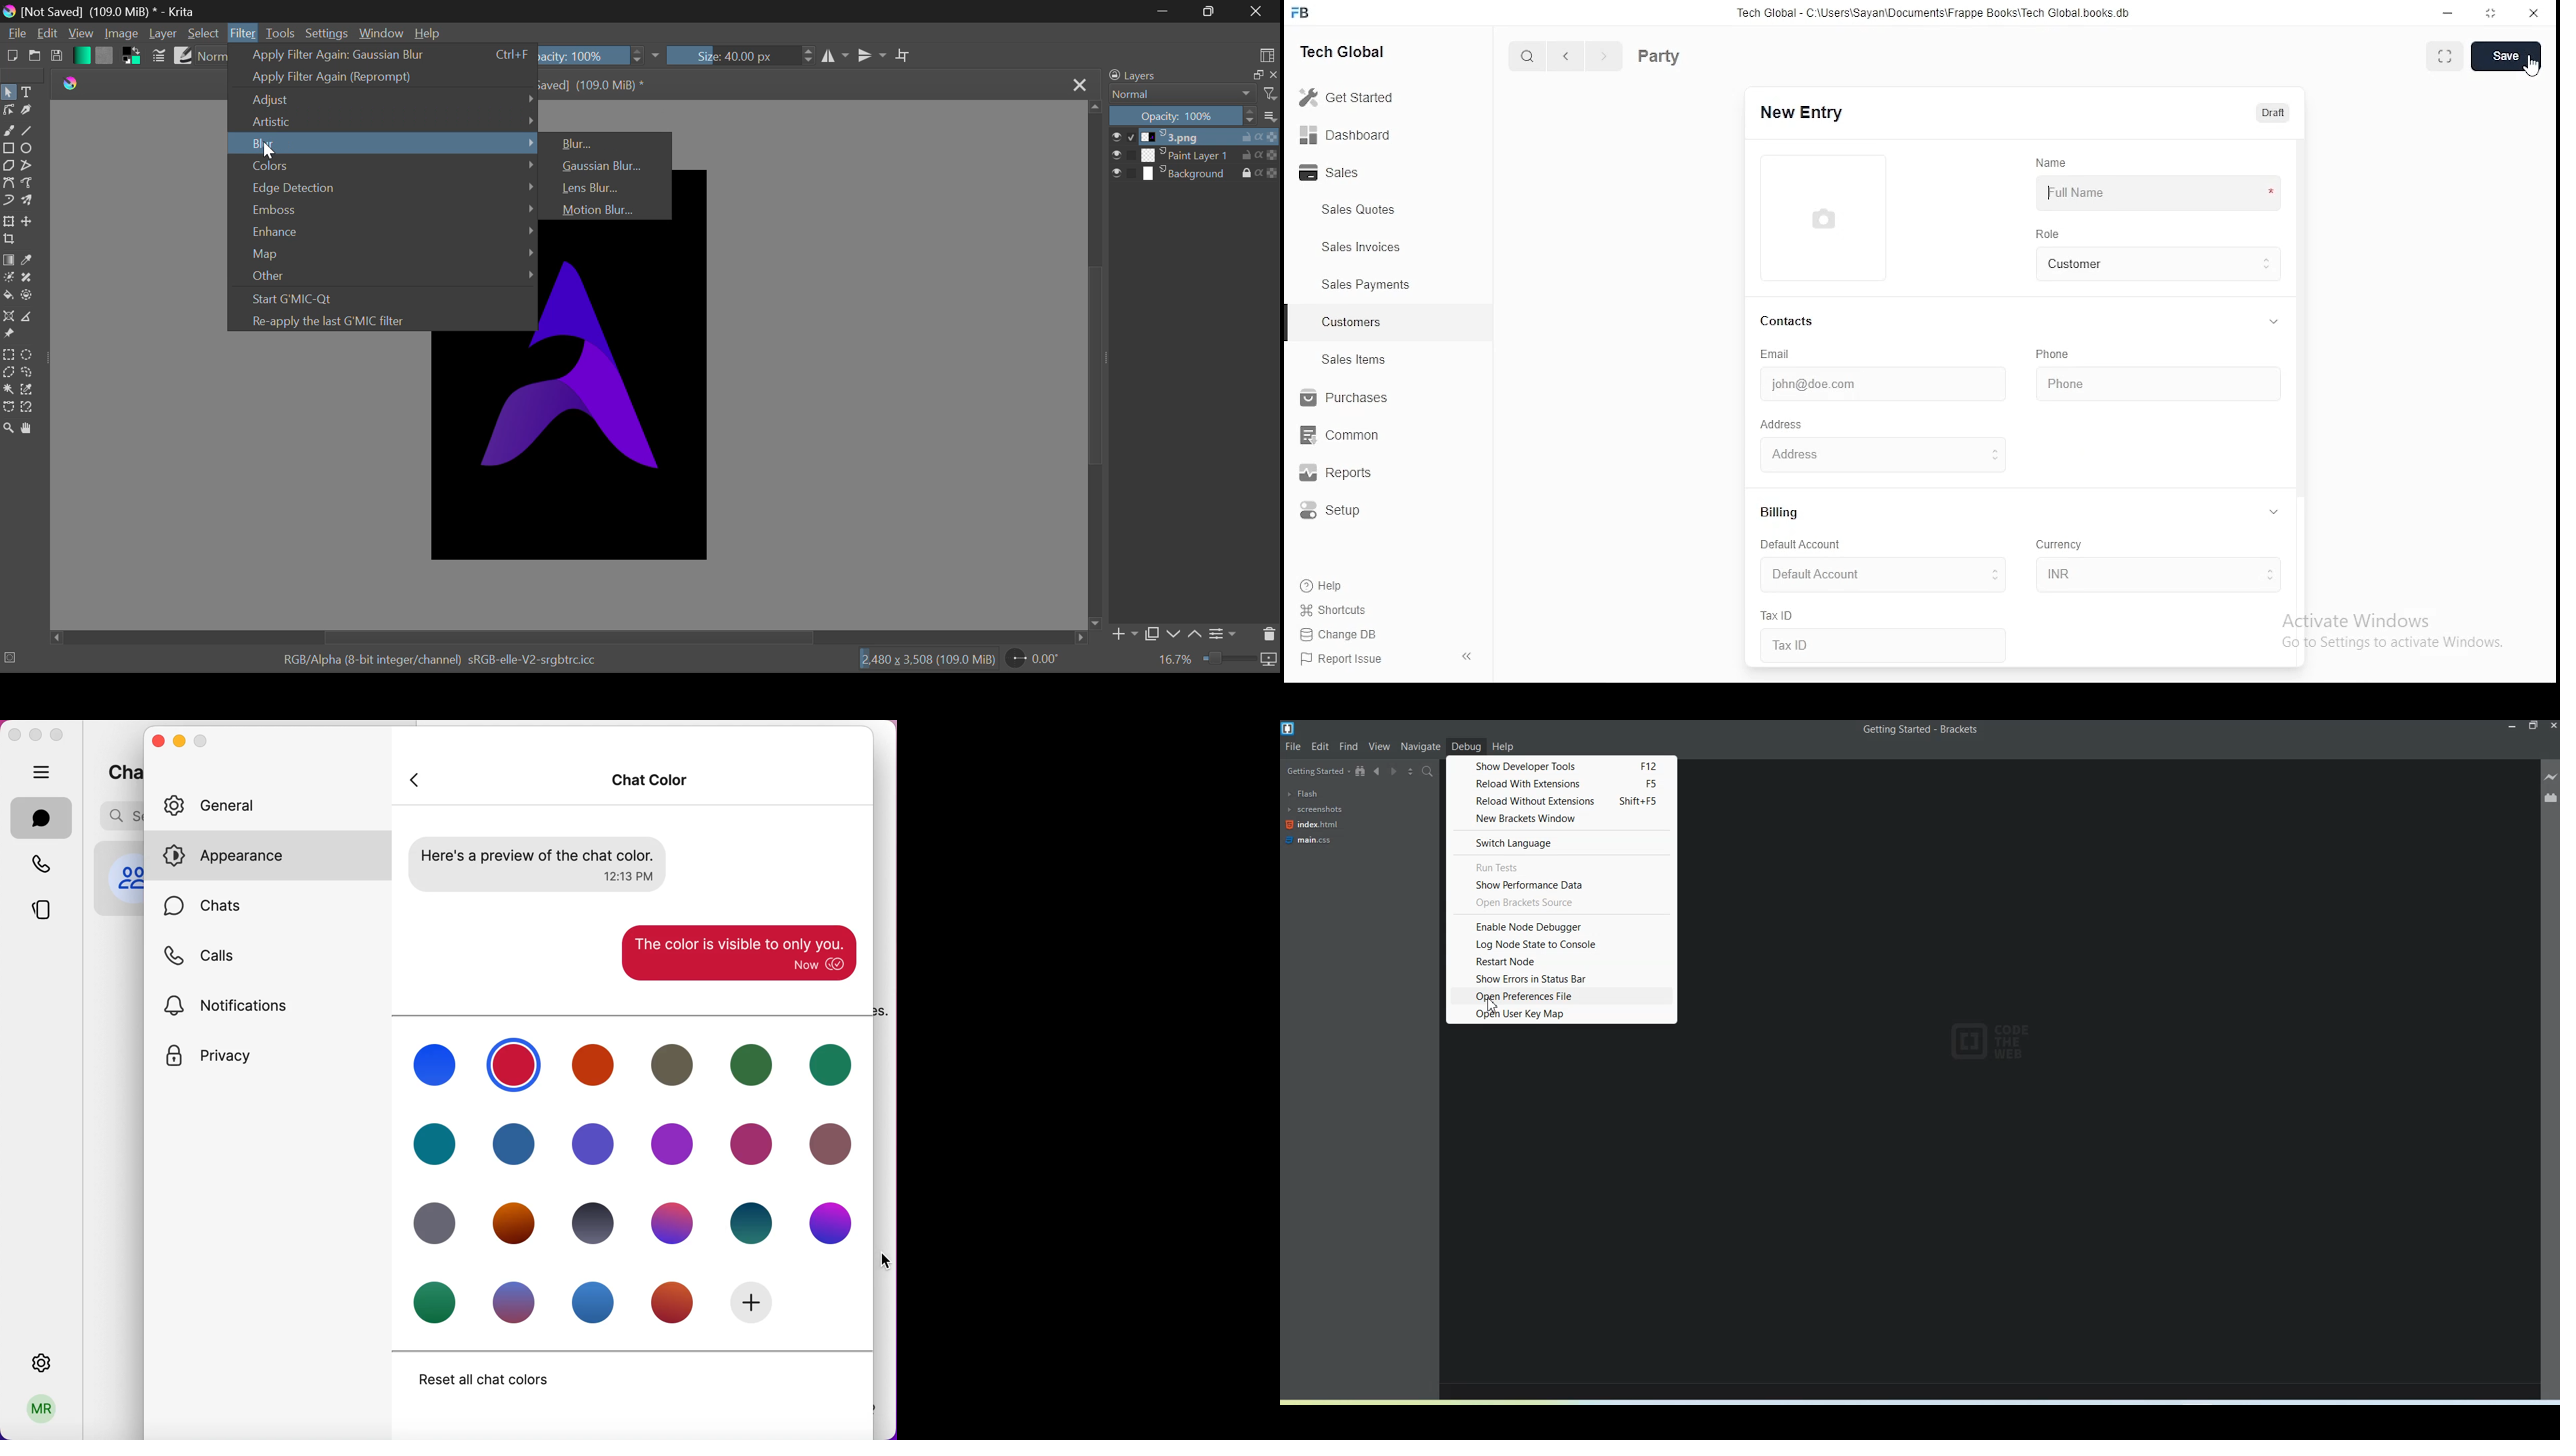 This screenshot has height=1456, width=2576. Describe the element at coordinates (2449, 13) in the screenshot. I see `minimize` at that location.